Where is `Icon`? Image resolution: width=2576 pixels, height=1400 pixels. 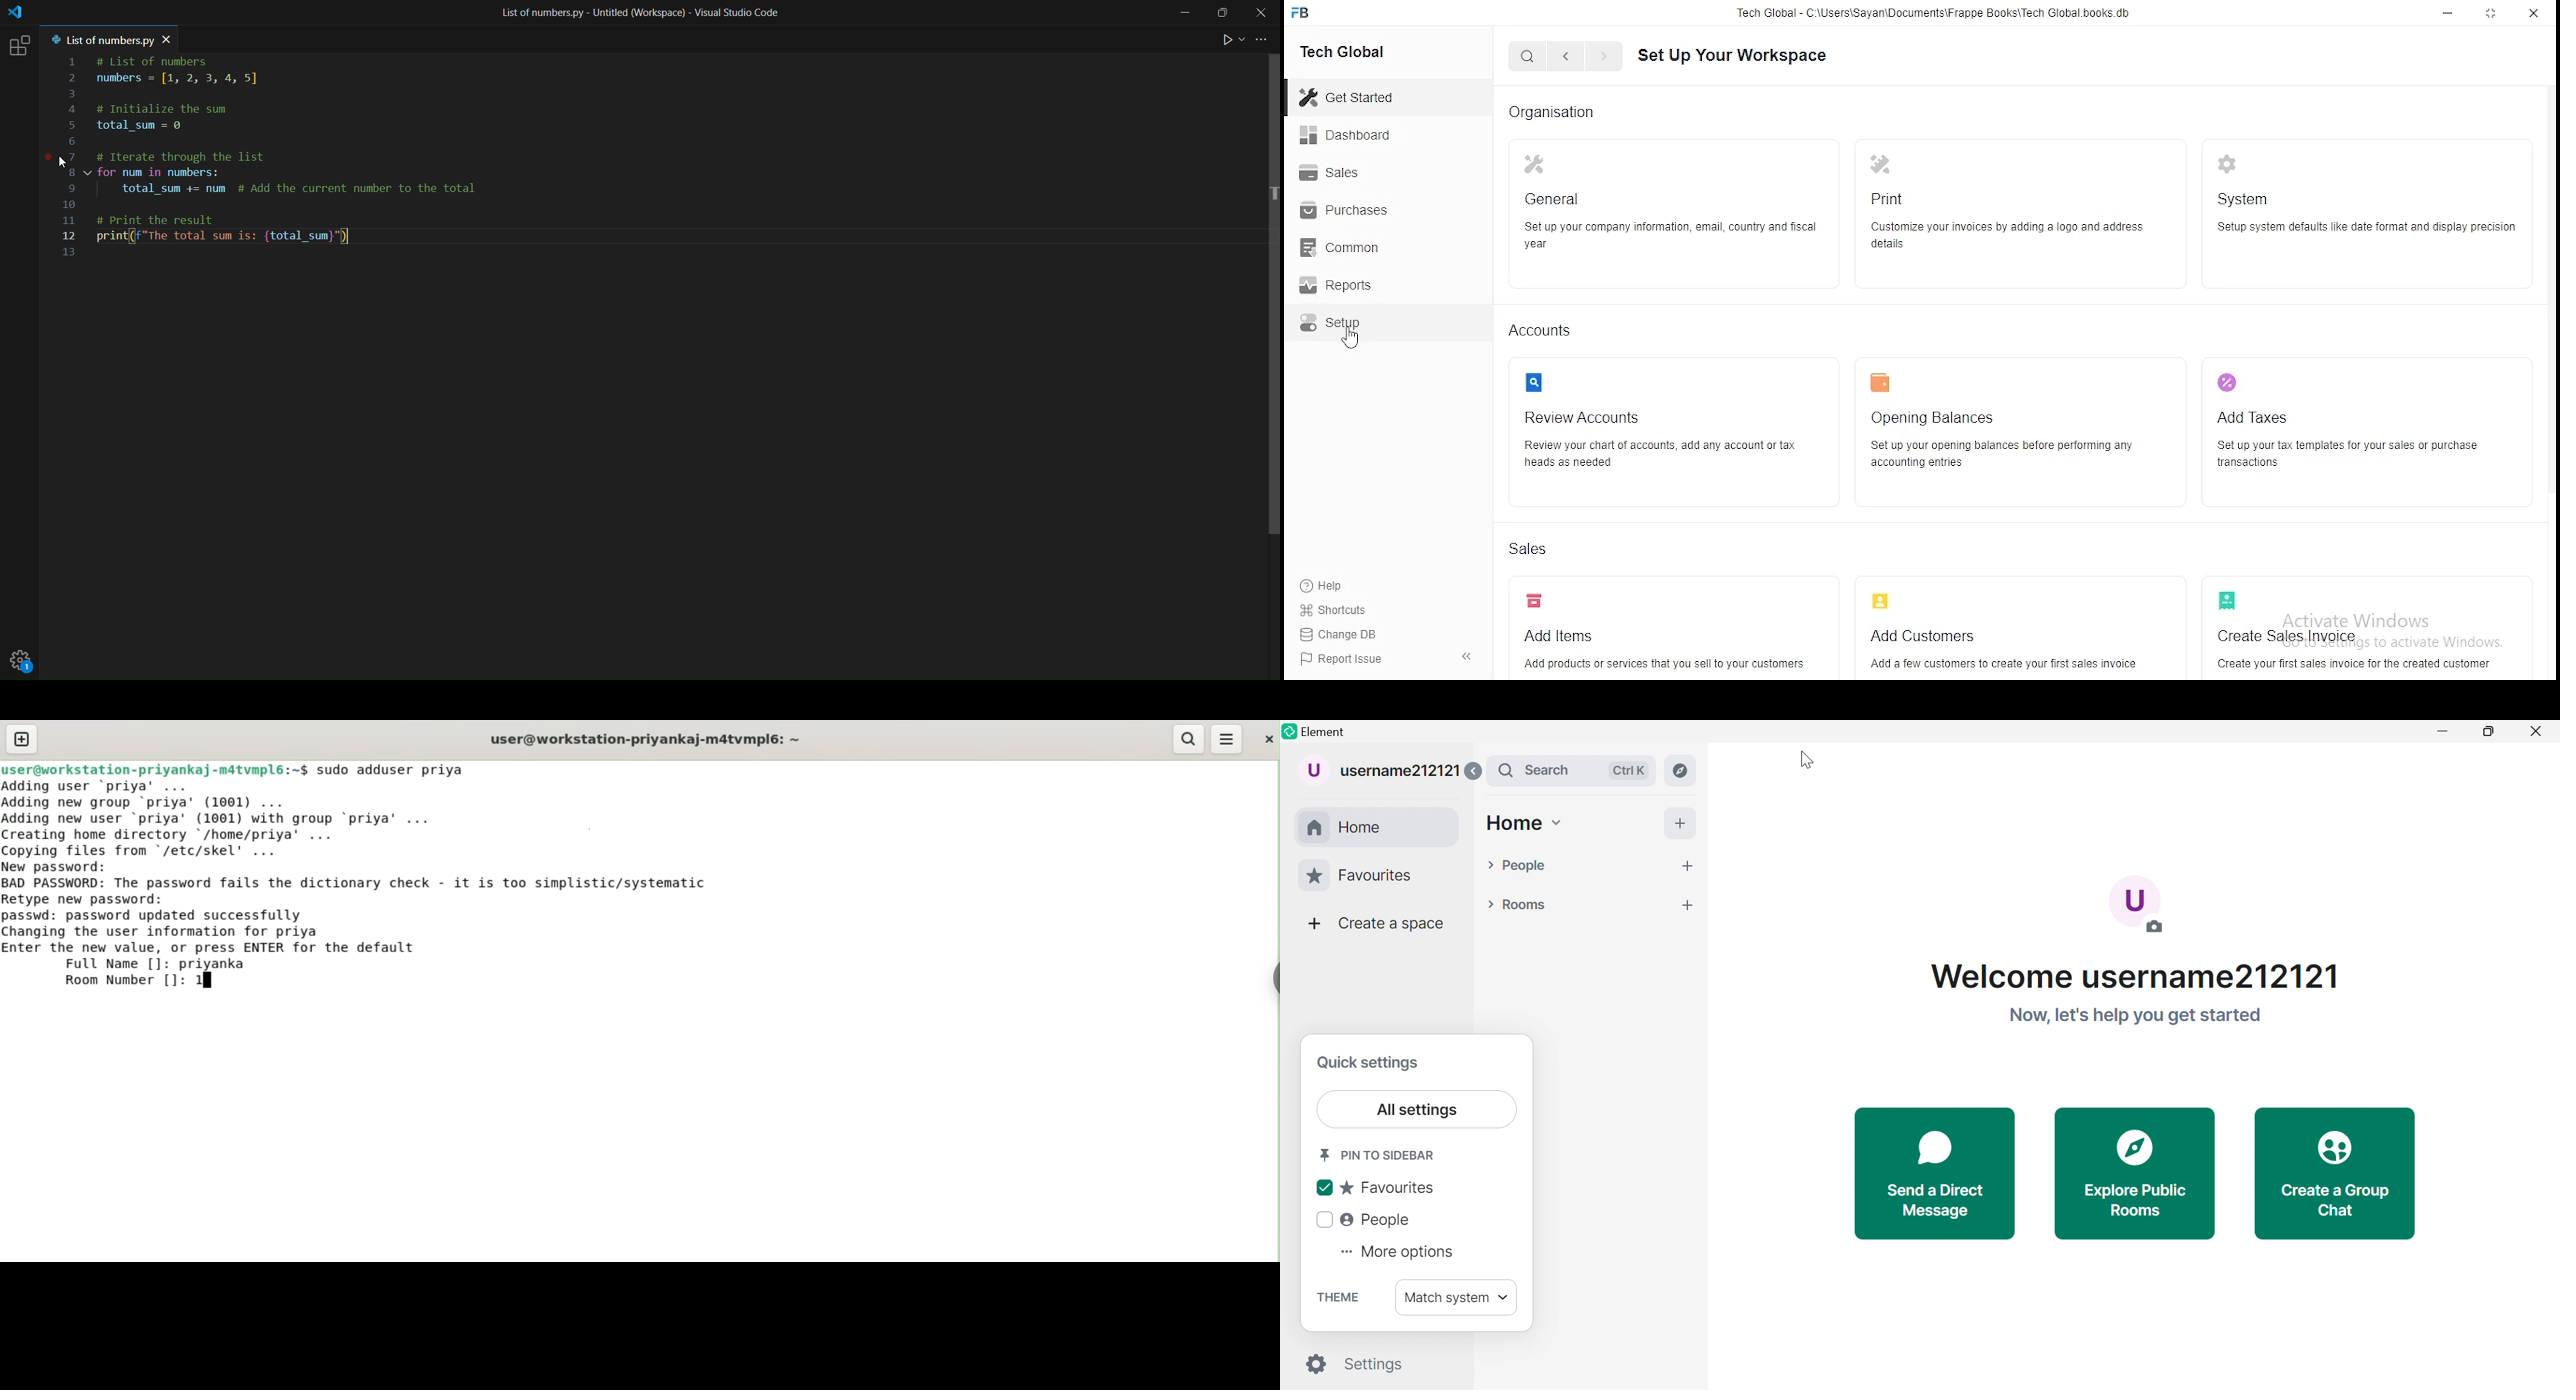
Icon is located at coordinates (2137, 1146).